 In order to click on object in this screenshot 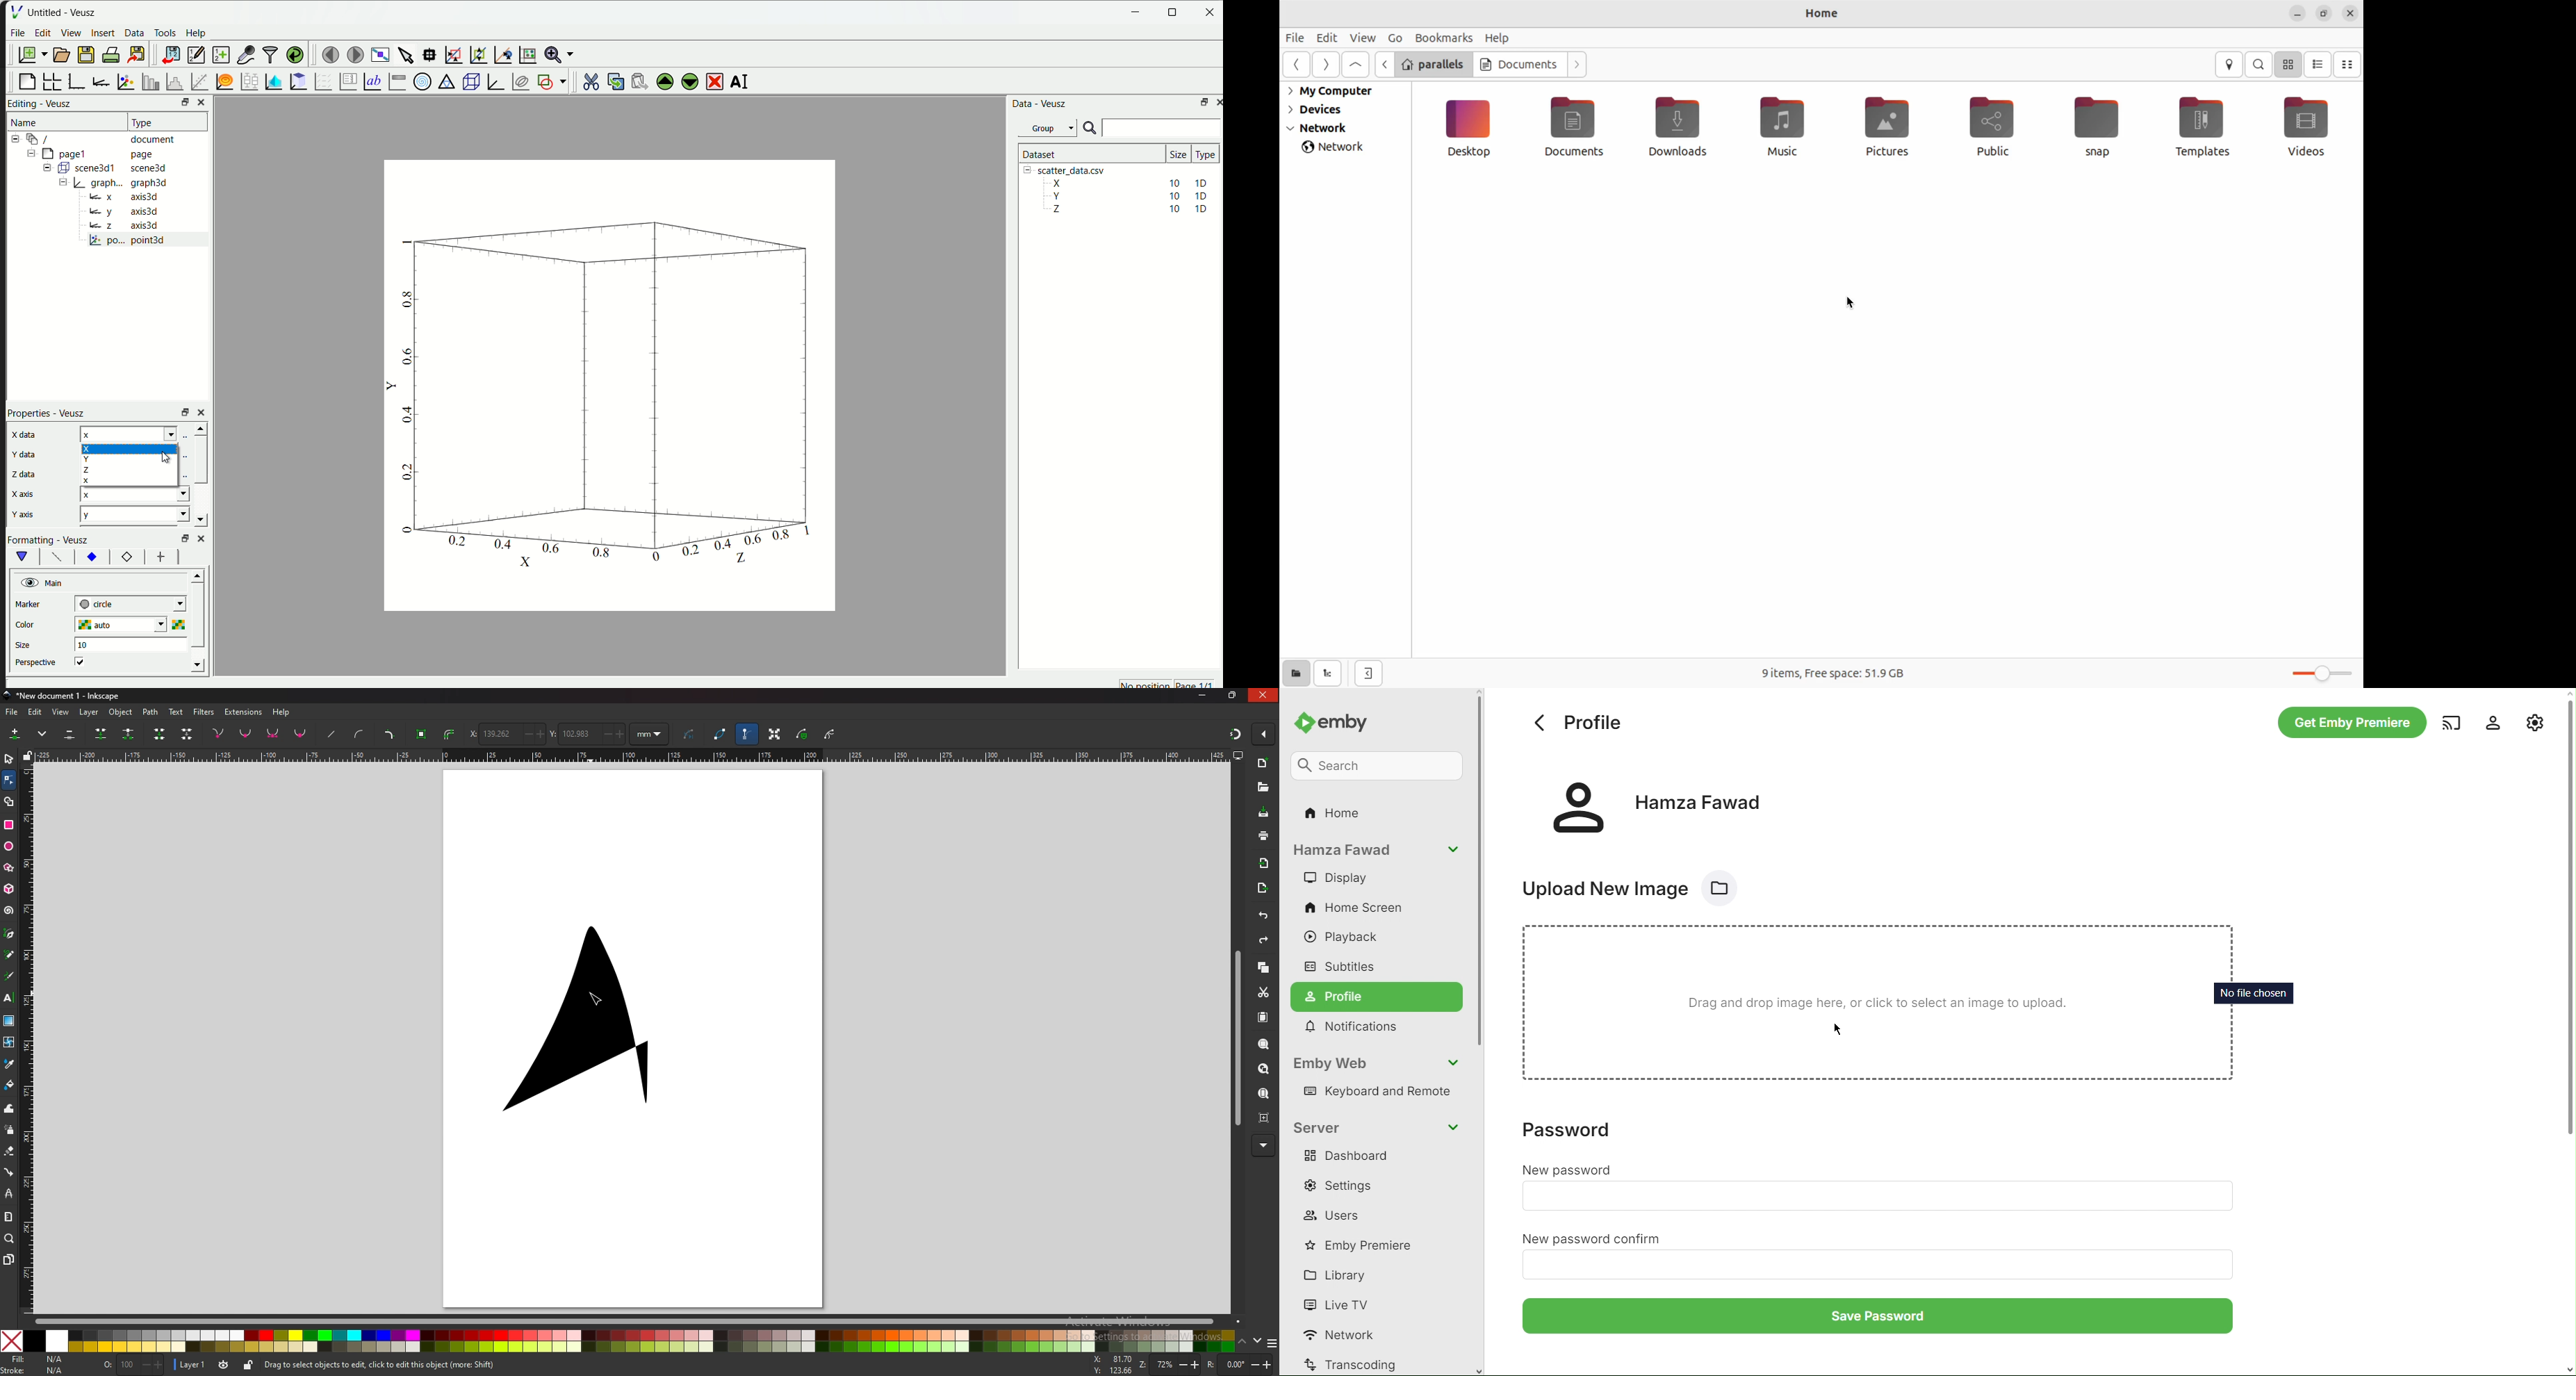, I will do `click(123, 712)`.